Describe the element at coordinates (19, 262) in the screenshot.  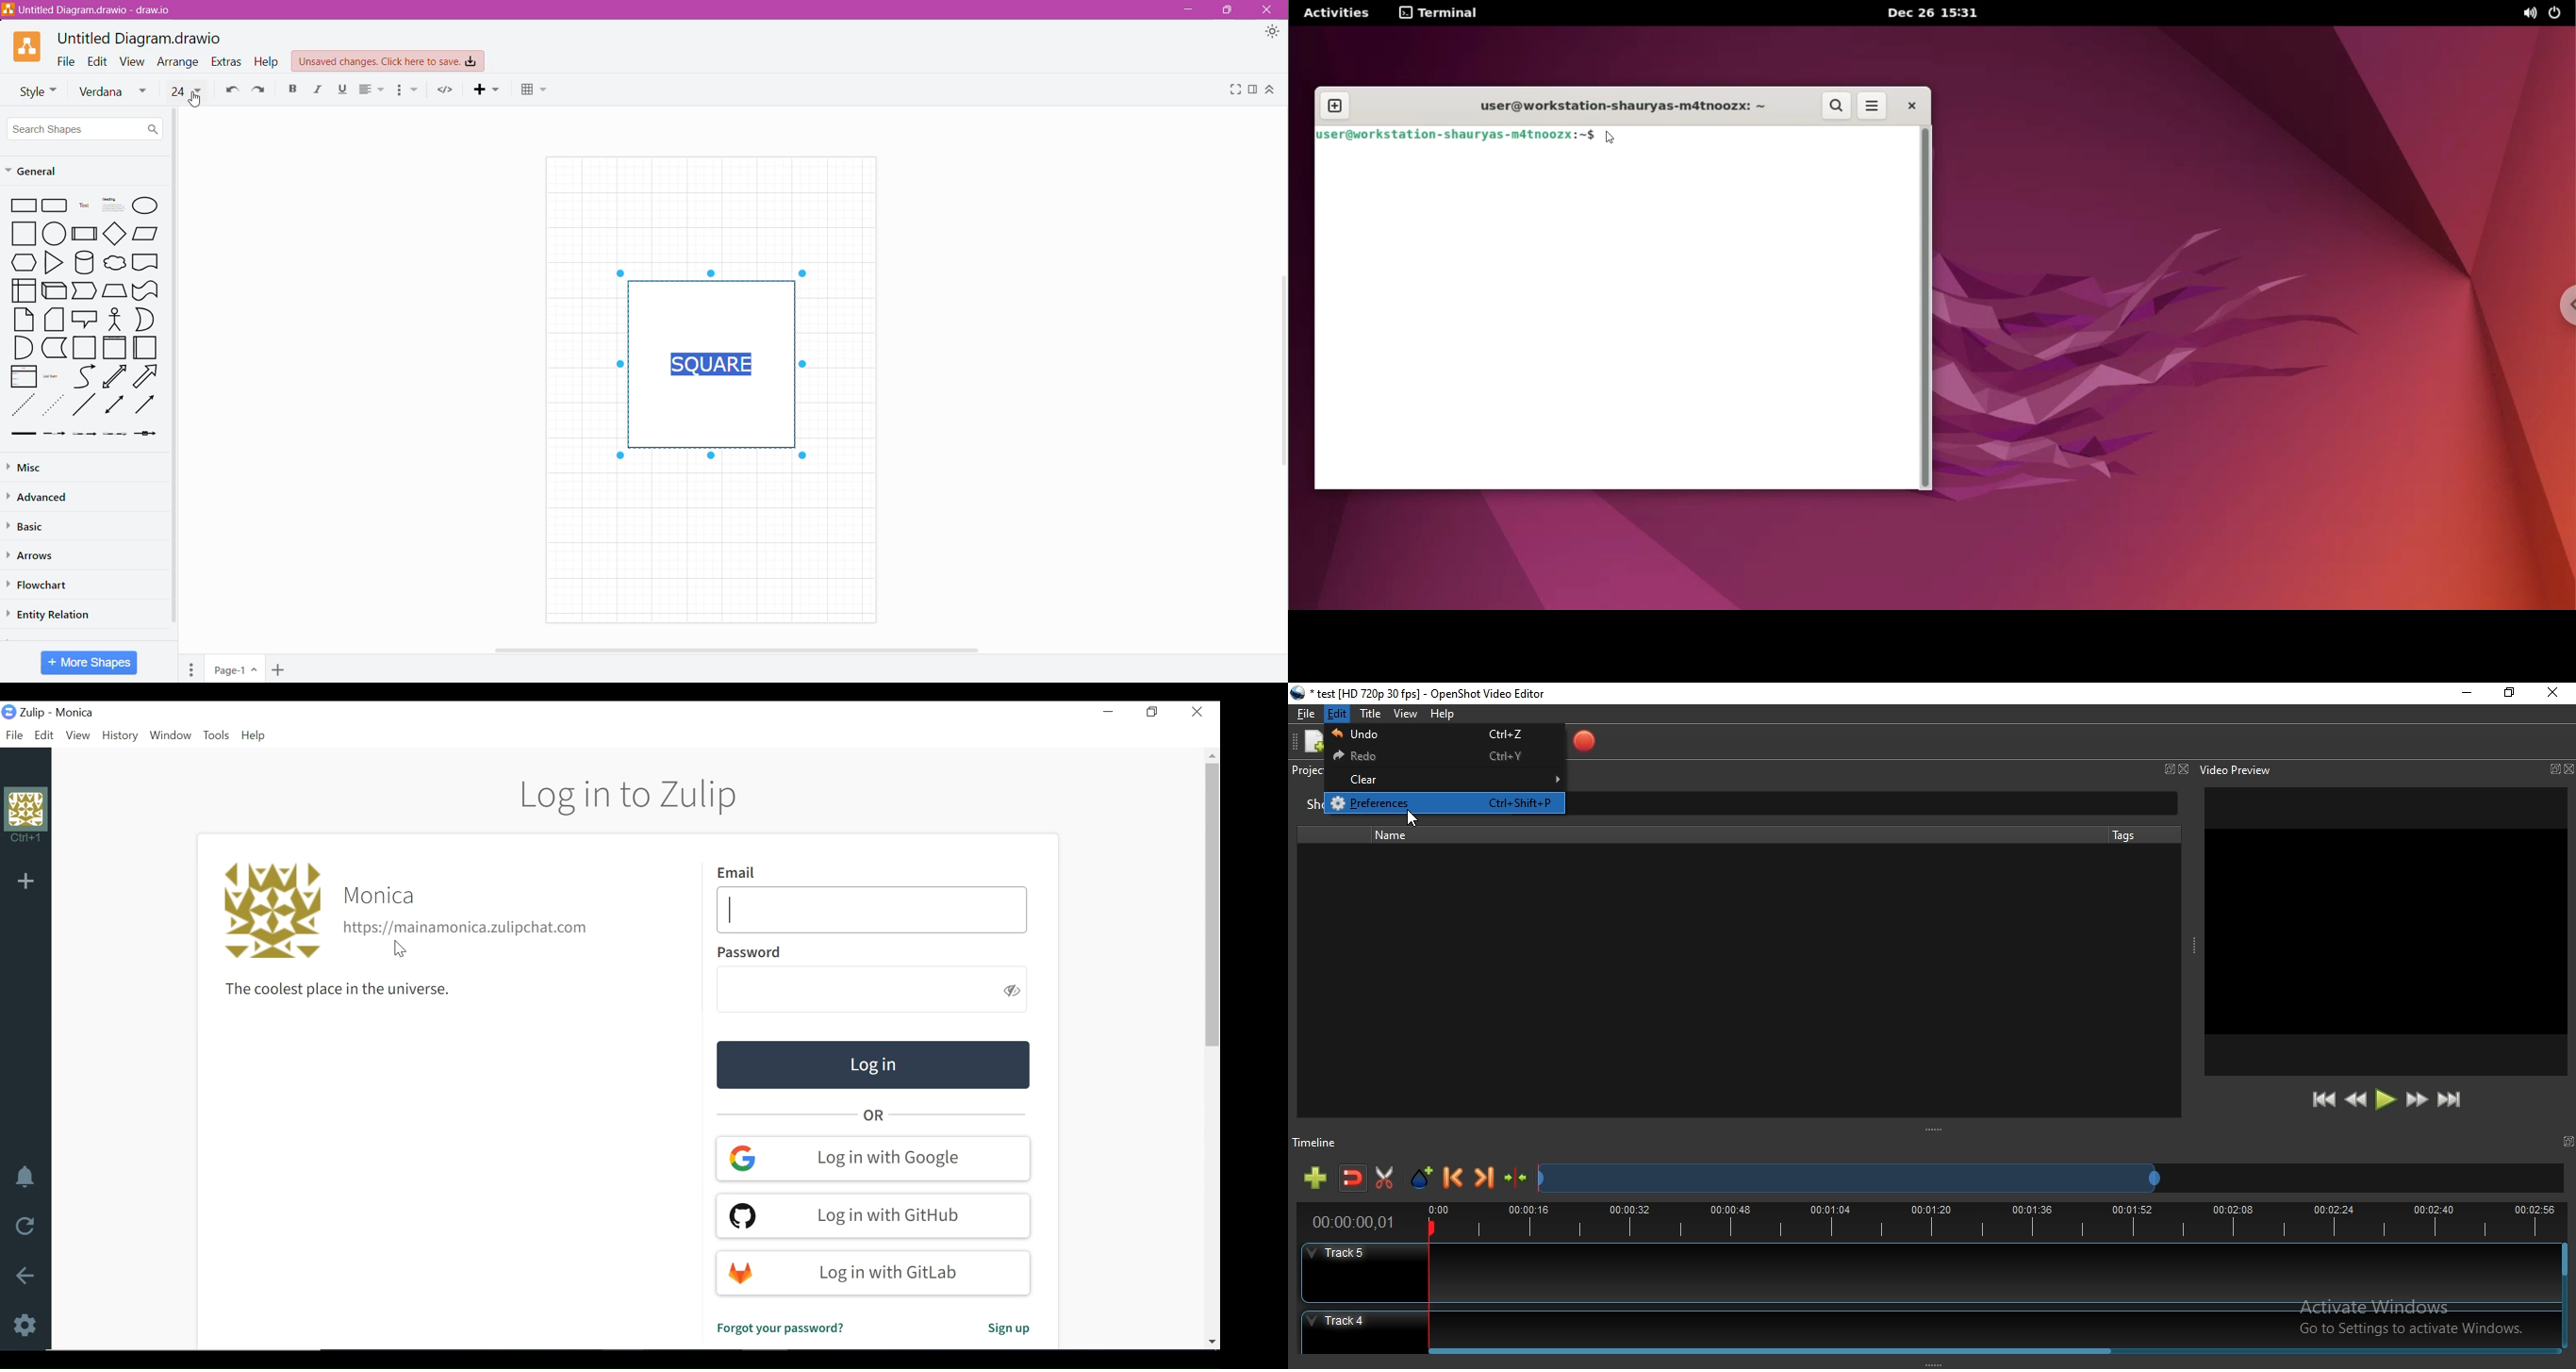
I see `Preparation` at that location.